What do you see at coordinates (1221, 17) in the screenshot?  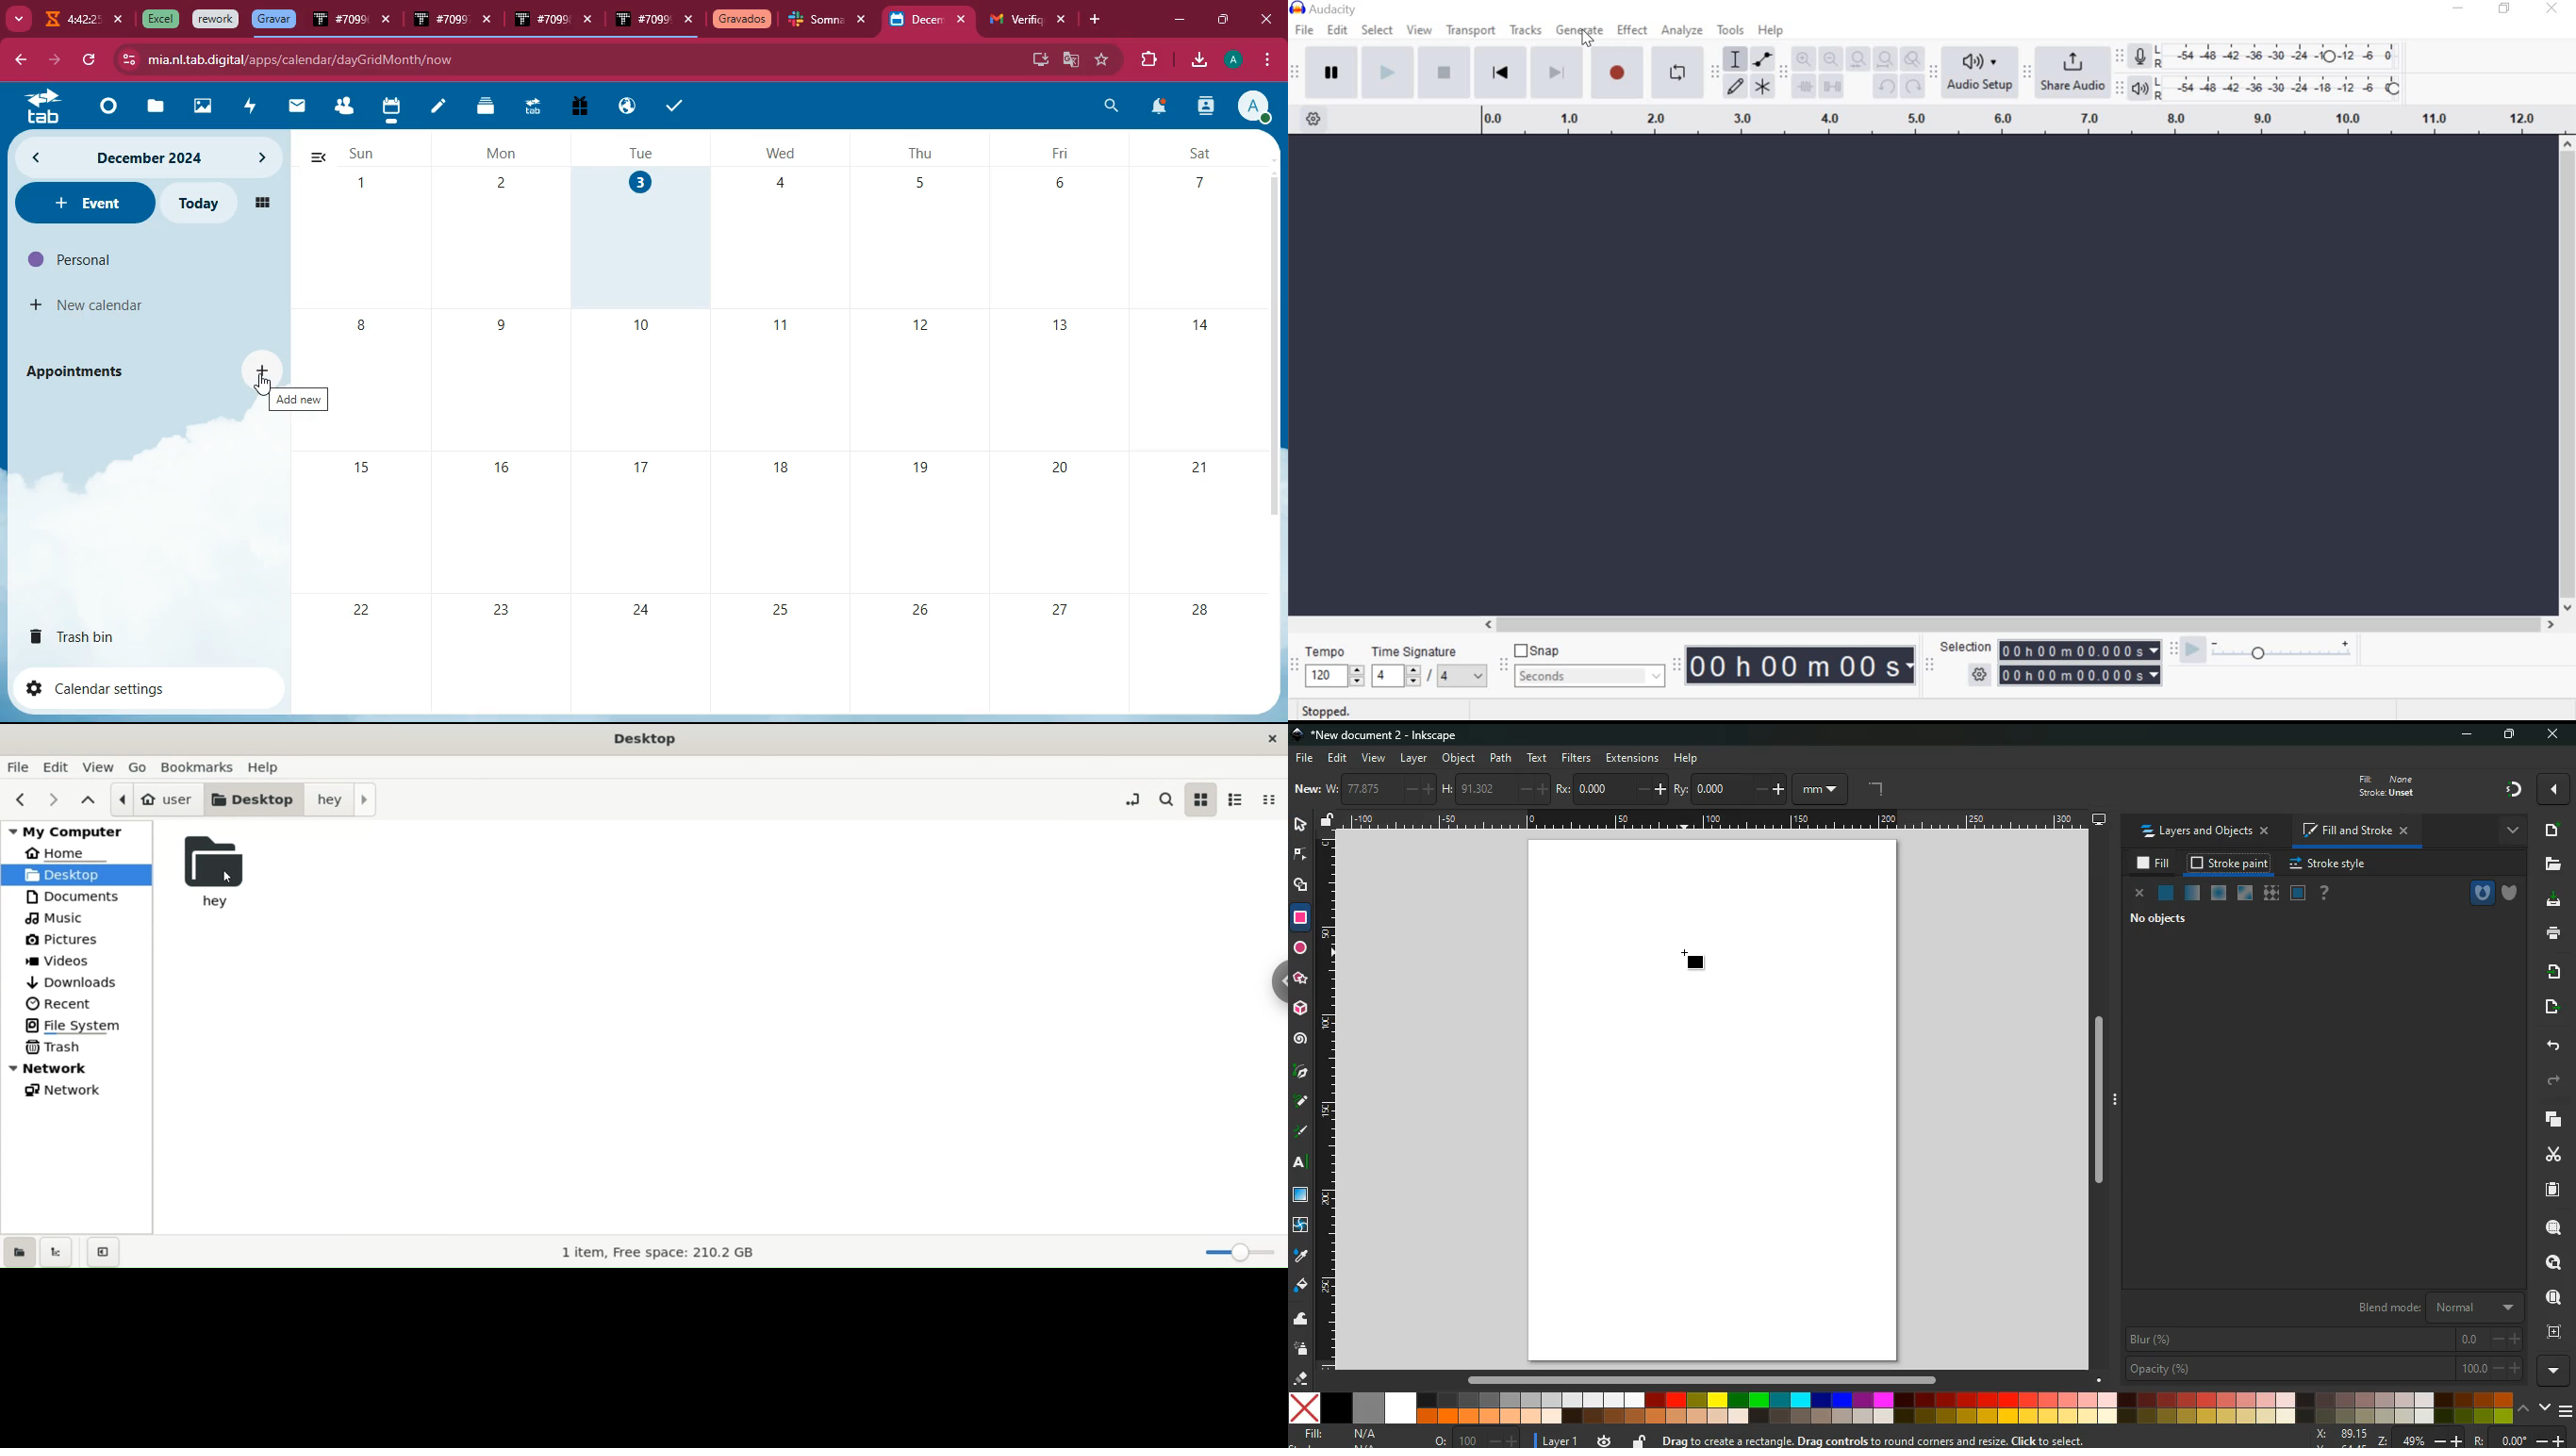 I see `maximize` at bounding box center [1221, 17].